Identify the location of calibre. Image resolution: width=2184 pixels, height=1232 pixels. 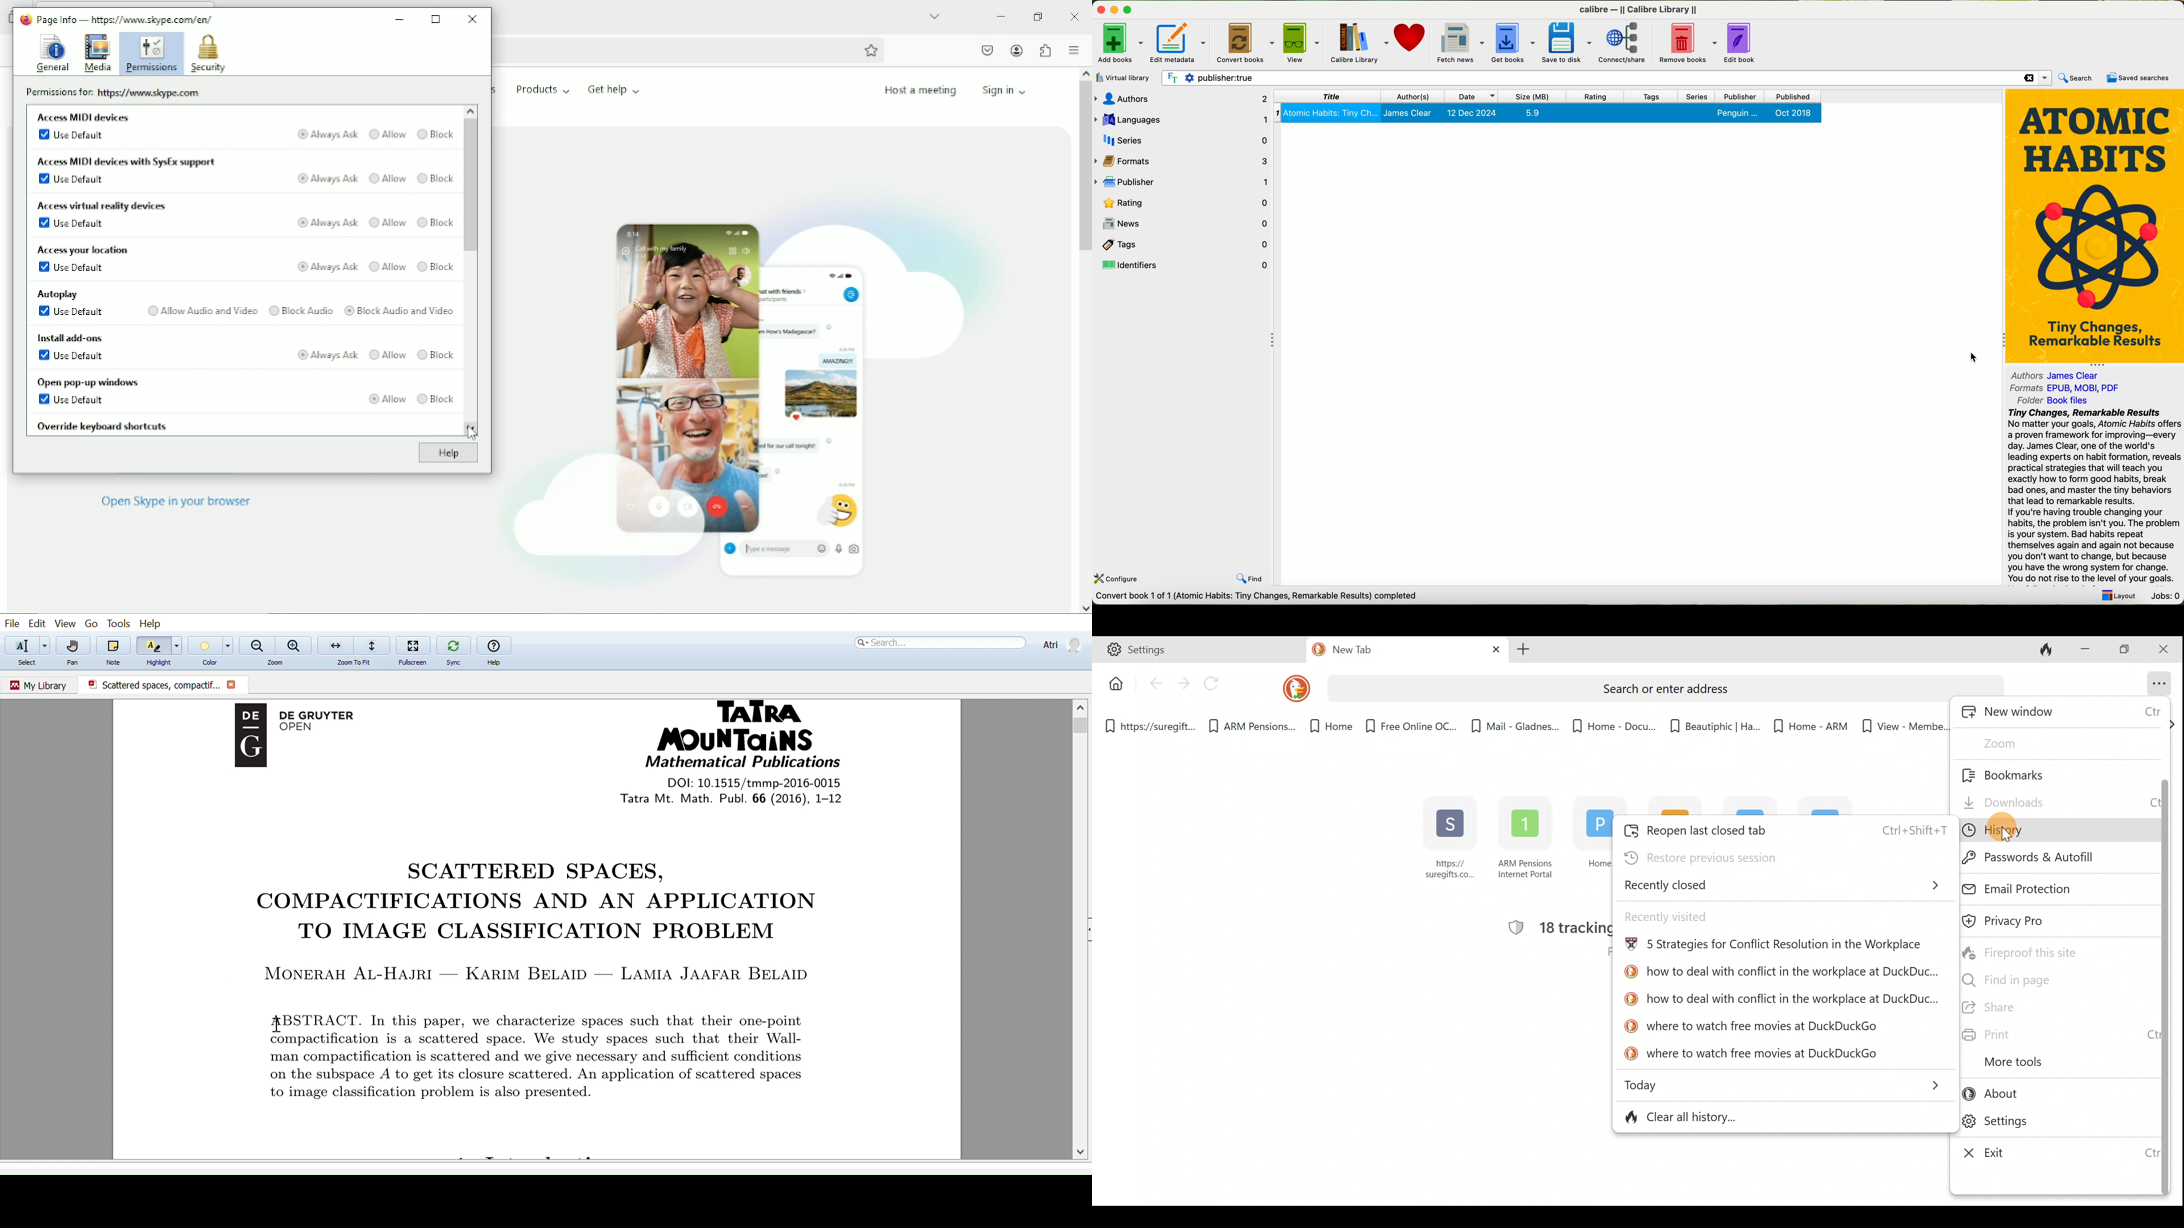
(1637, 8).